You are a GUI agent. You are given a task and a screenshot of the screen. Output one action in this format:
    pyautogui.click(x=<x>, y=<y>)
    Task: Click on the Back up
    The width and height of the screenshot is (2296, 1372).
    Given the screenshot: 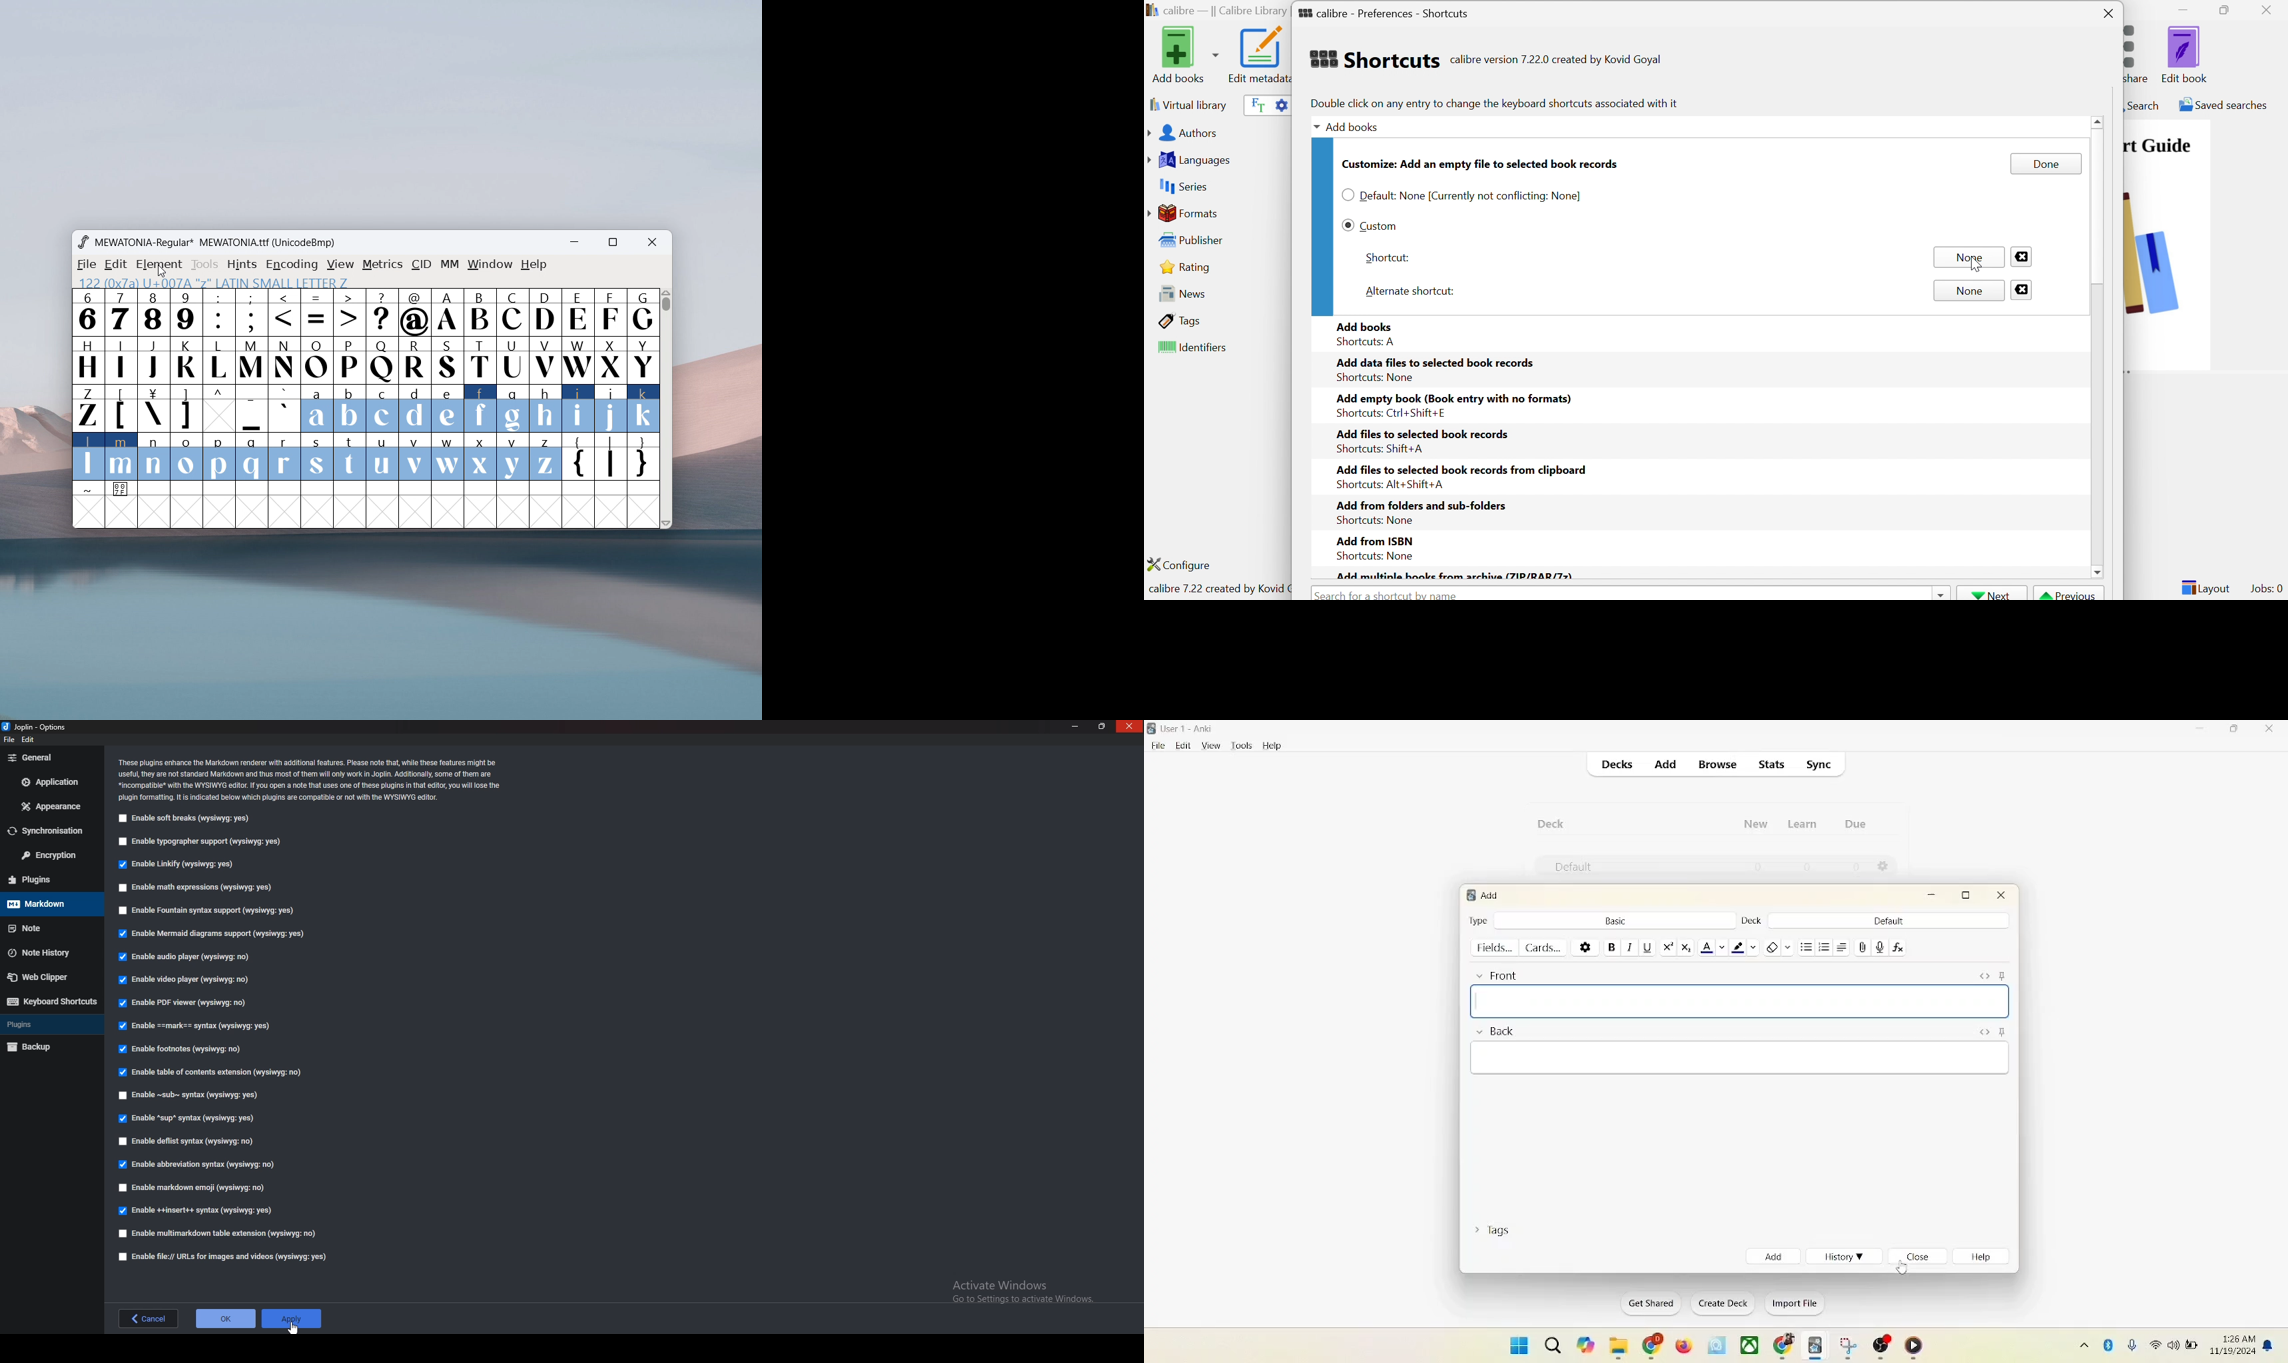 What is the action you would take?
    pyautogui.click(x=46, y=1048)
    